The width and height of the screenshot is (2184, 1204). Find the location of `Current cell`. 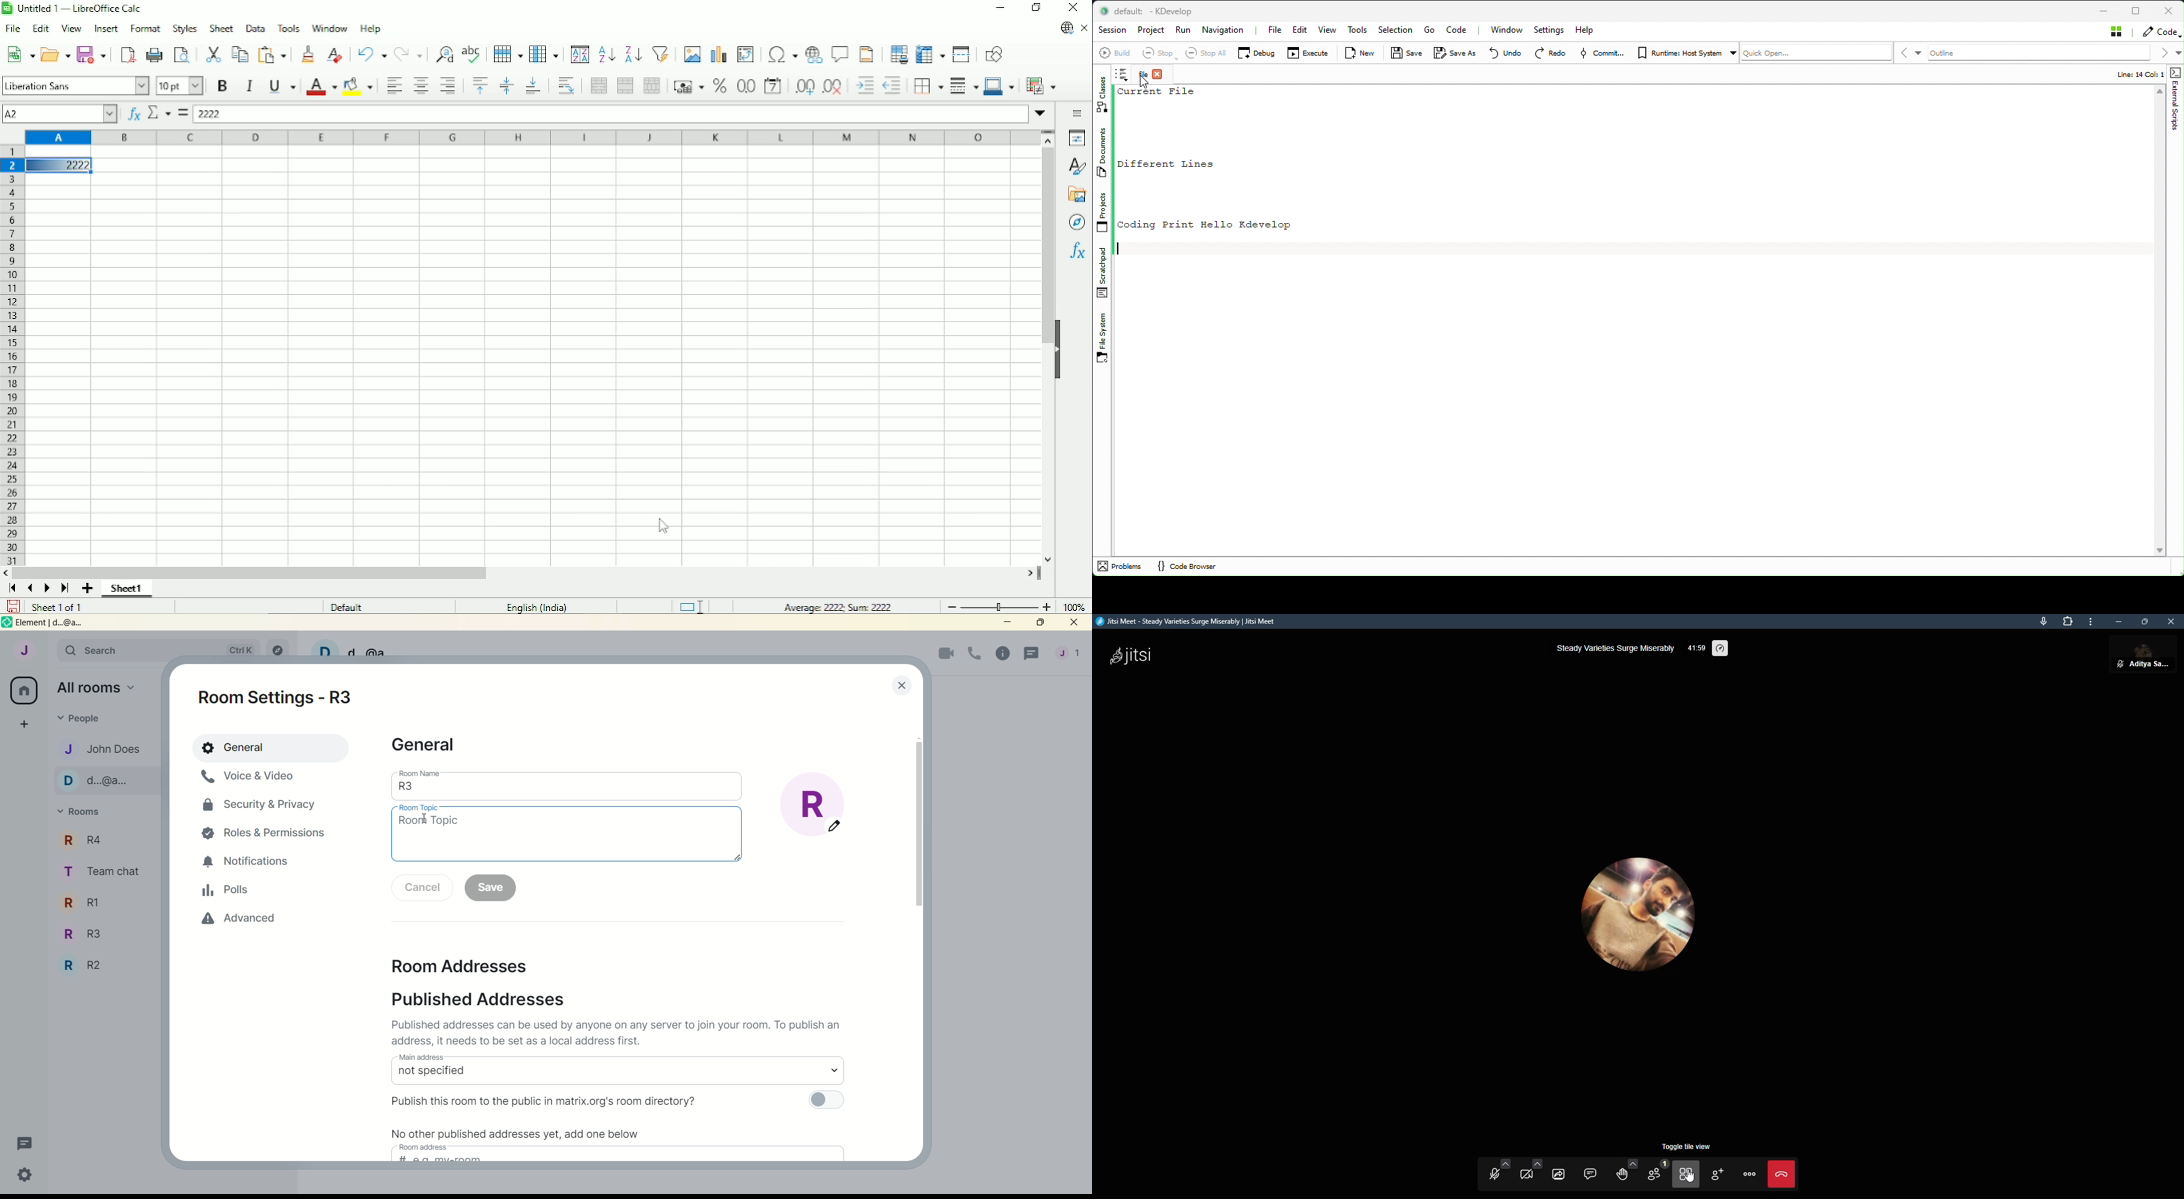

Current cell is located at coordinates (59, 114).